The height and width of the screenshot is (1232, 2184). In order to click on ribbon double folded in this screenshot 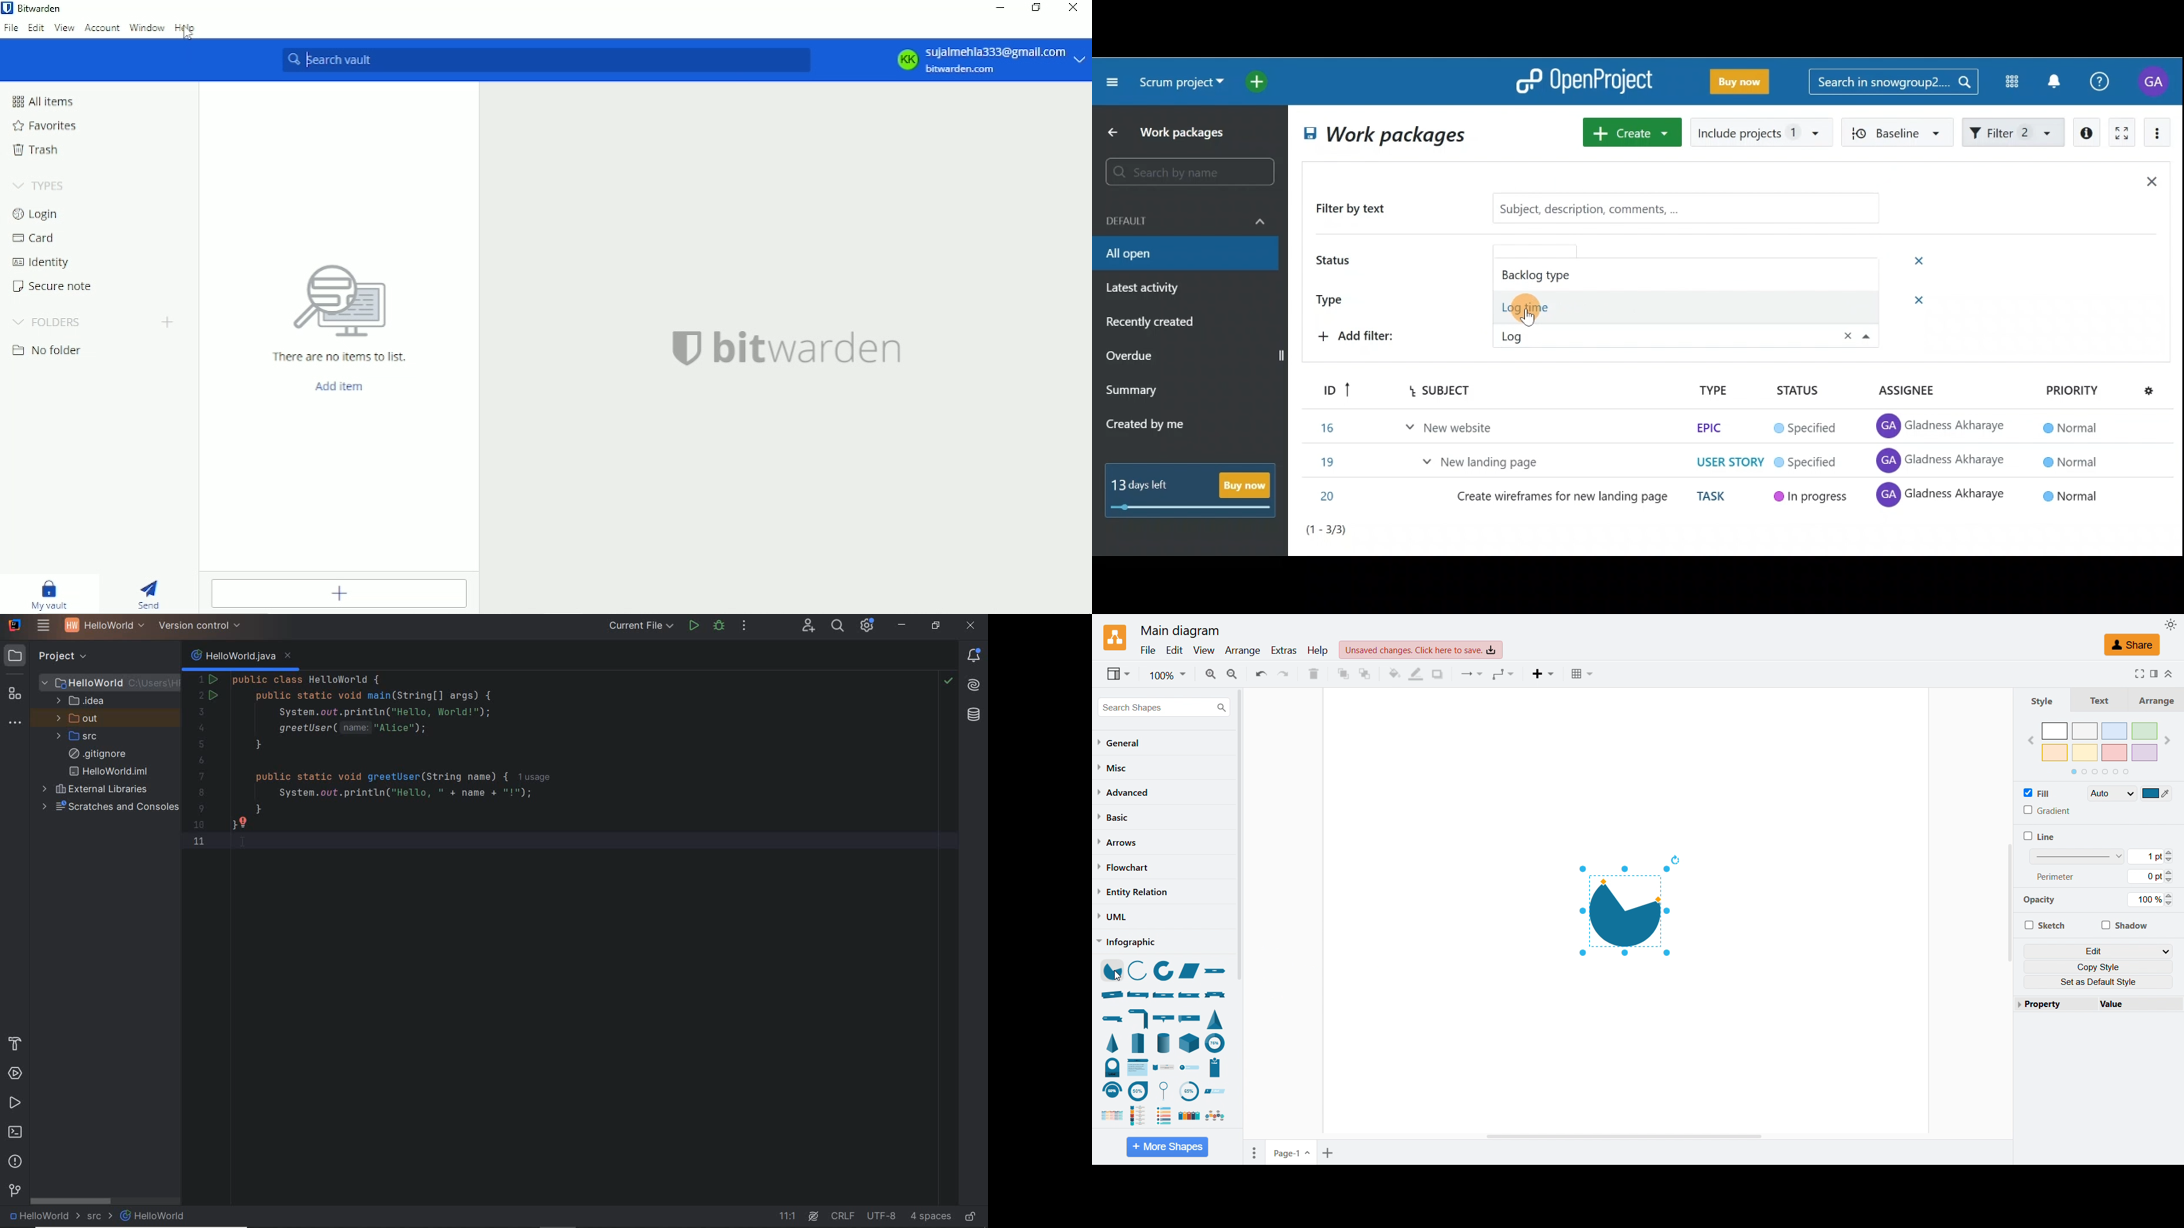, I will do `click(1139, 994)`.